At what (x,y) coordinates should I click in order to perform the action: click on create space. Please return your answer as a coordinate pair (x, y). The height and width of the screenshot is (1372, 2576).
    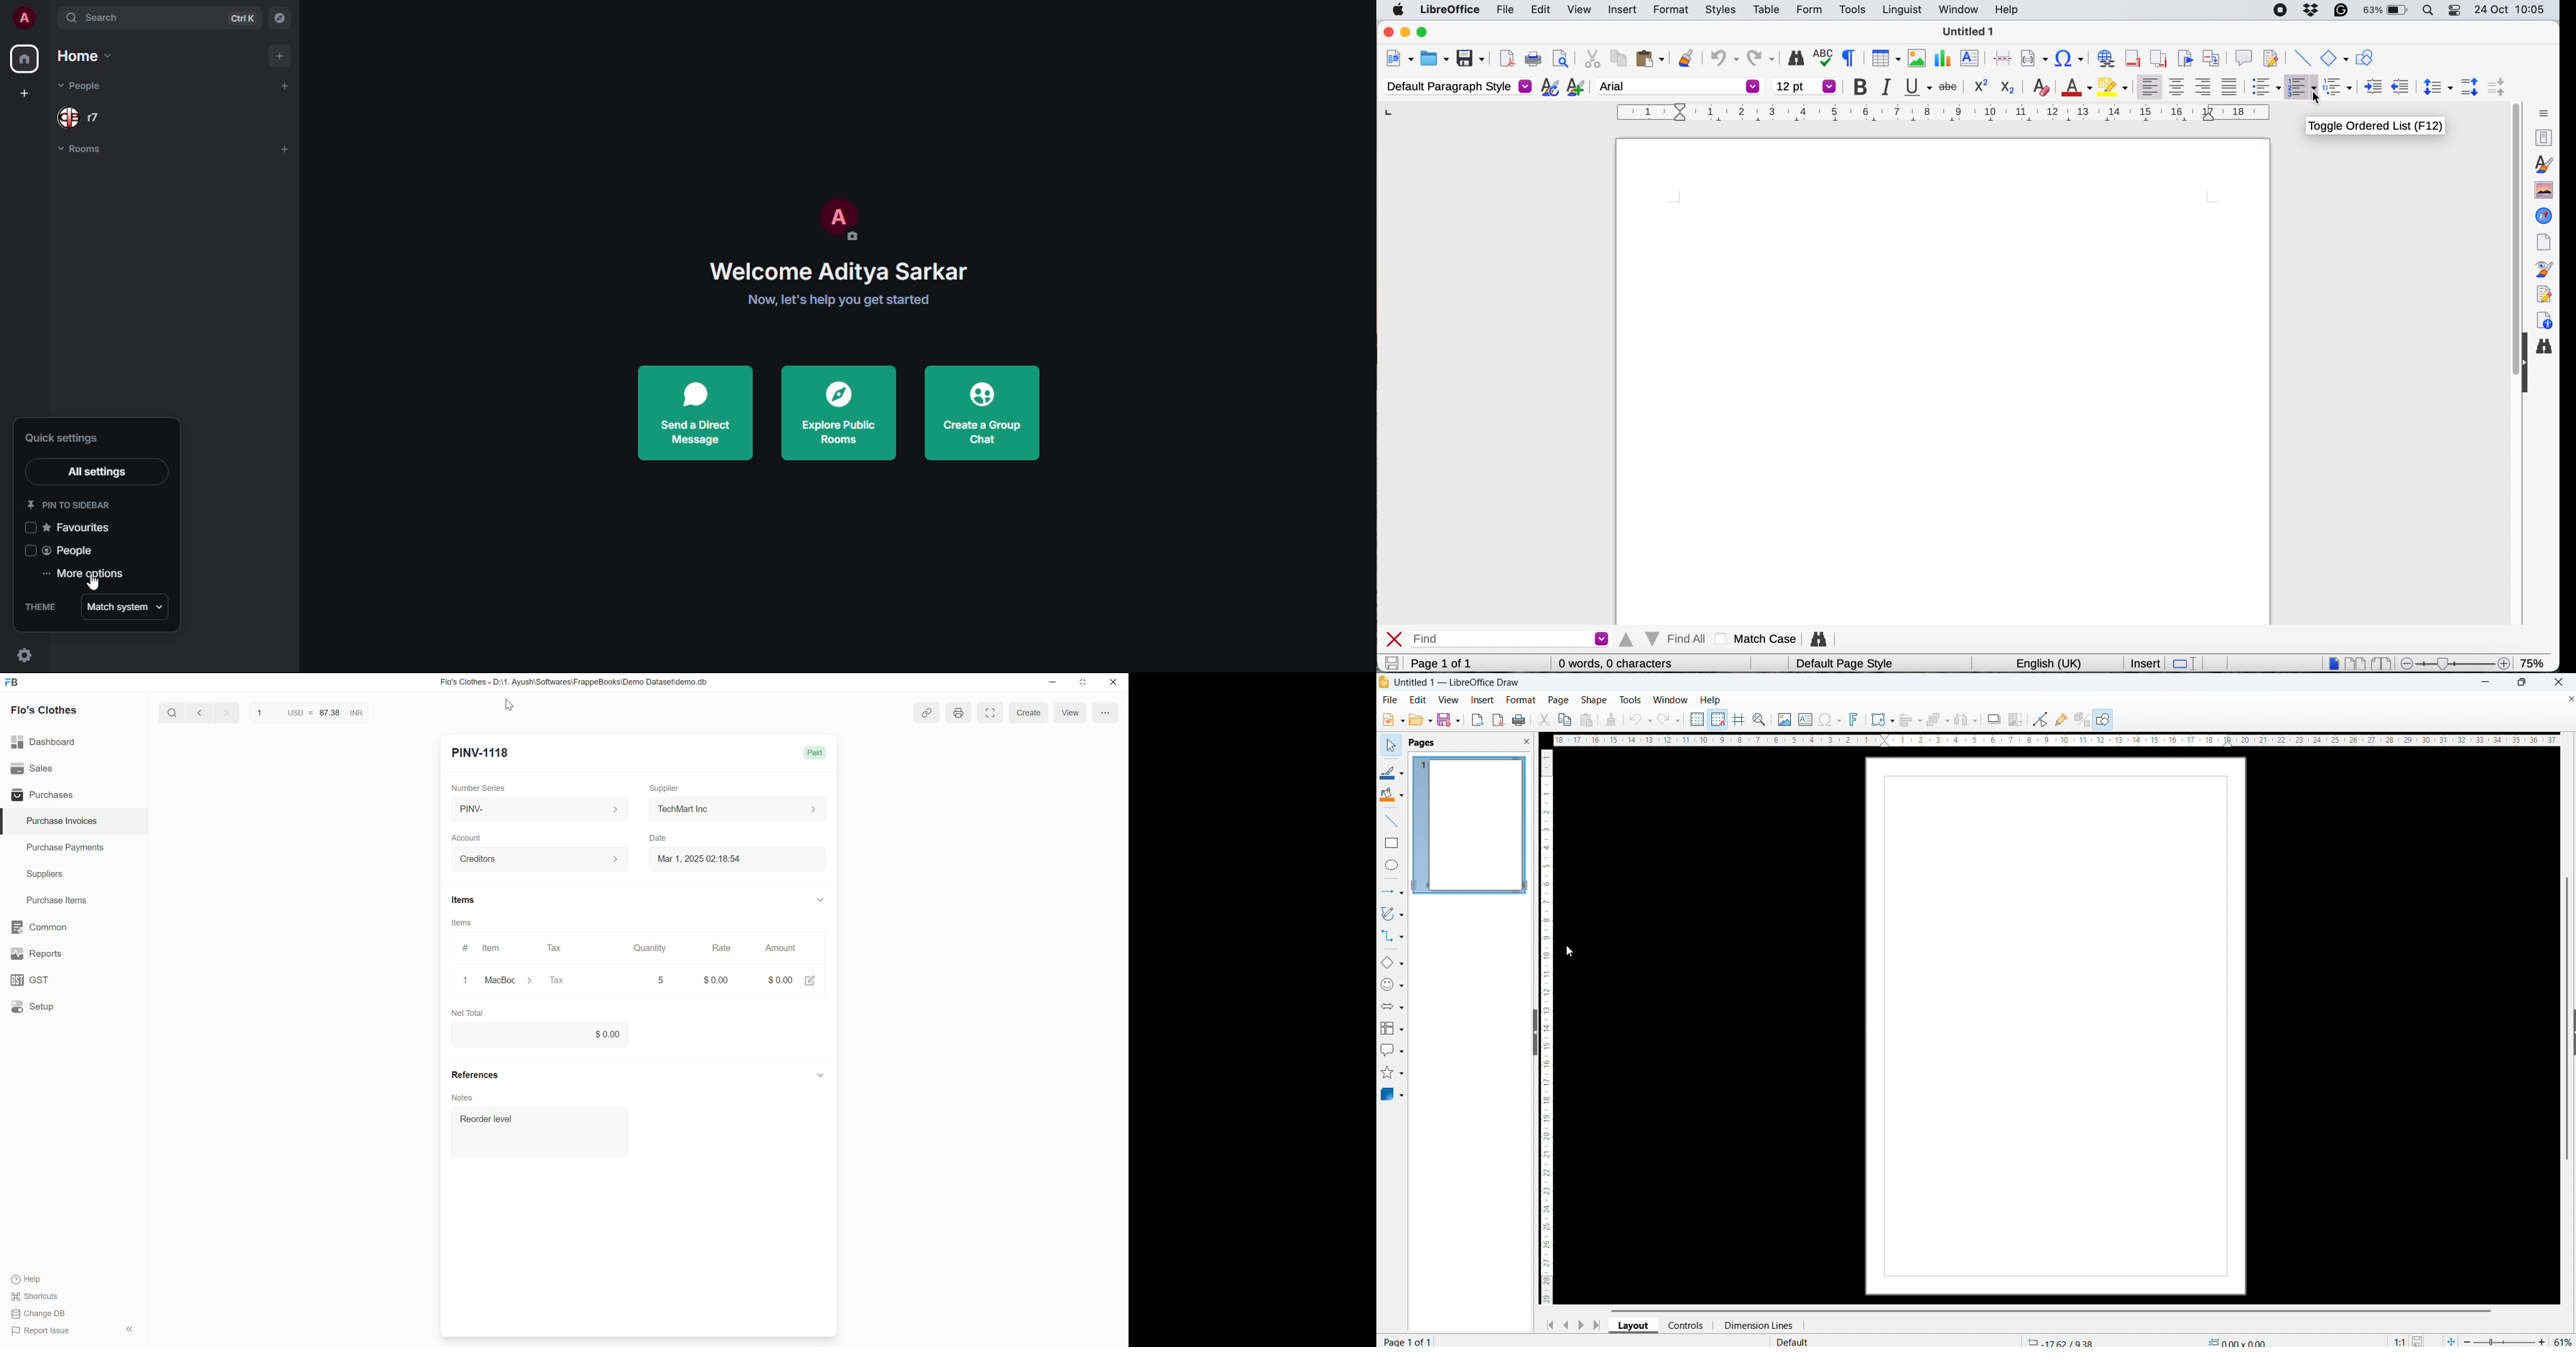
    Looking at the image, I should click on (24, 95).